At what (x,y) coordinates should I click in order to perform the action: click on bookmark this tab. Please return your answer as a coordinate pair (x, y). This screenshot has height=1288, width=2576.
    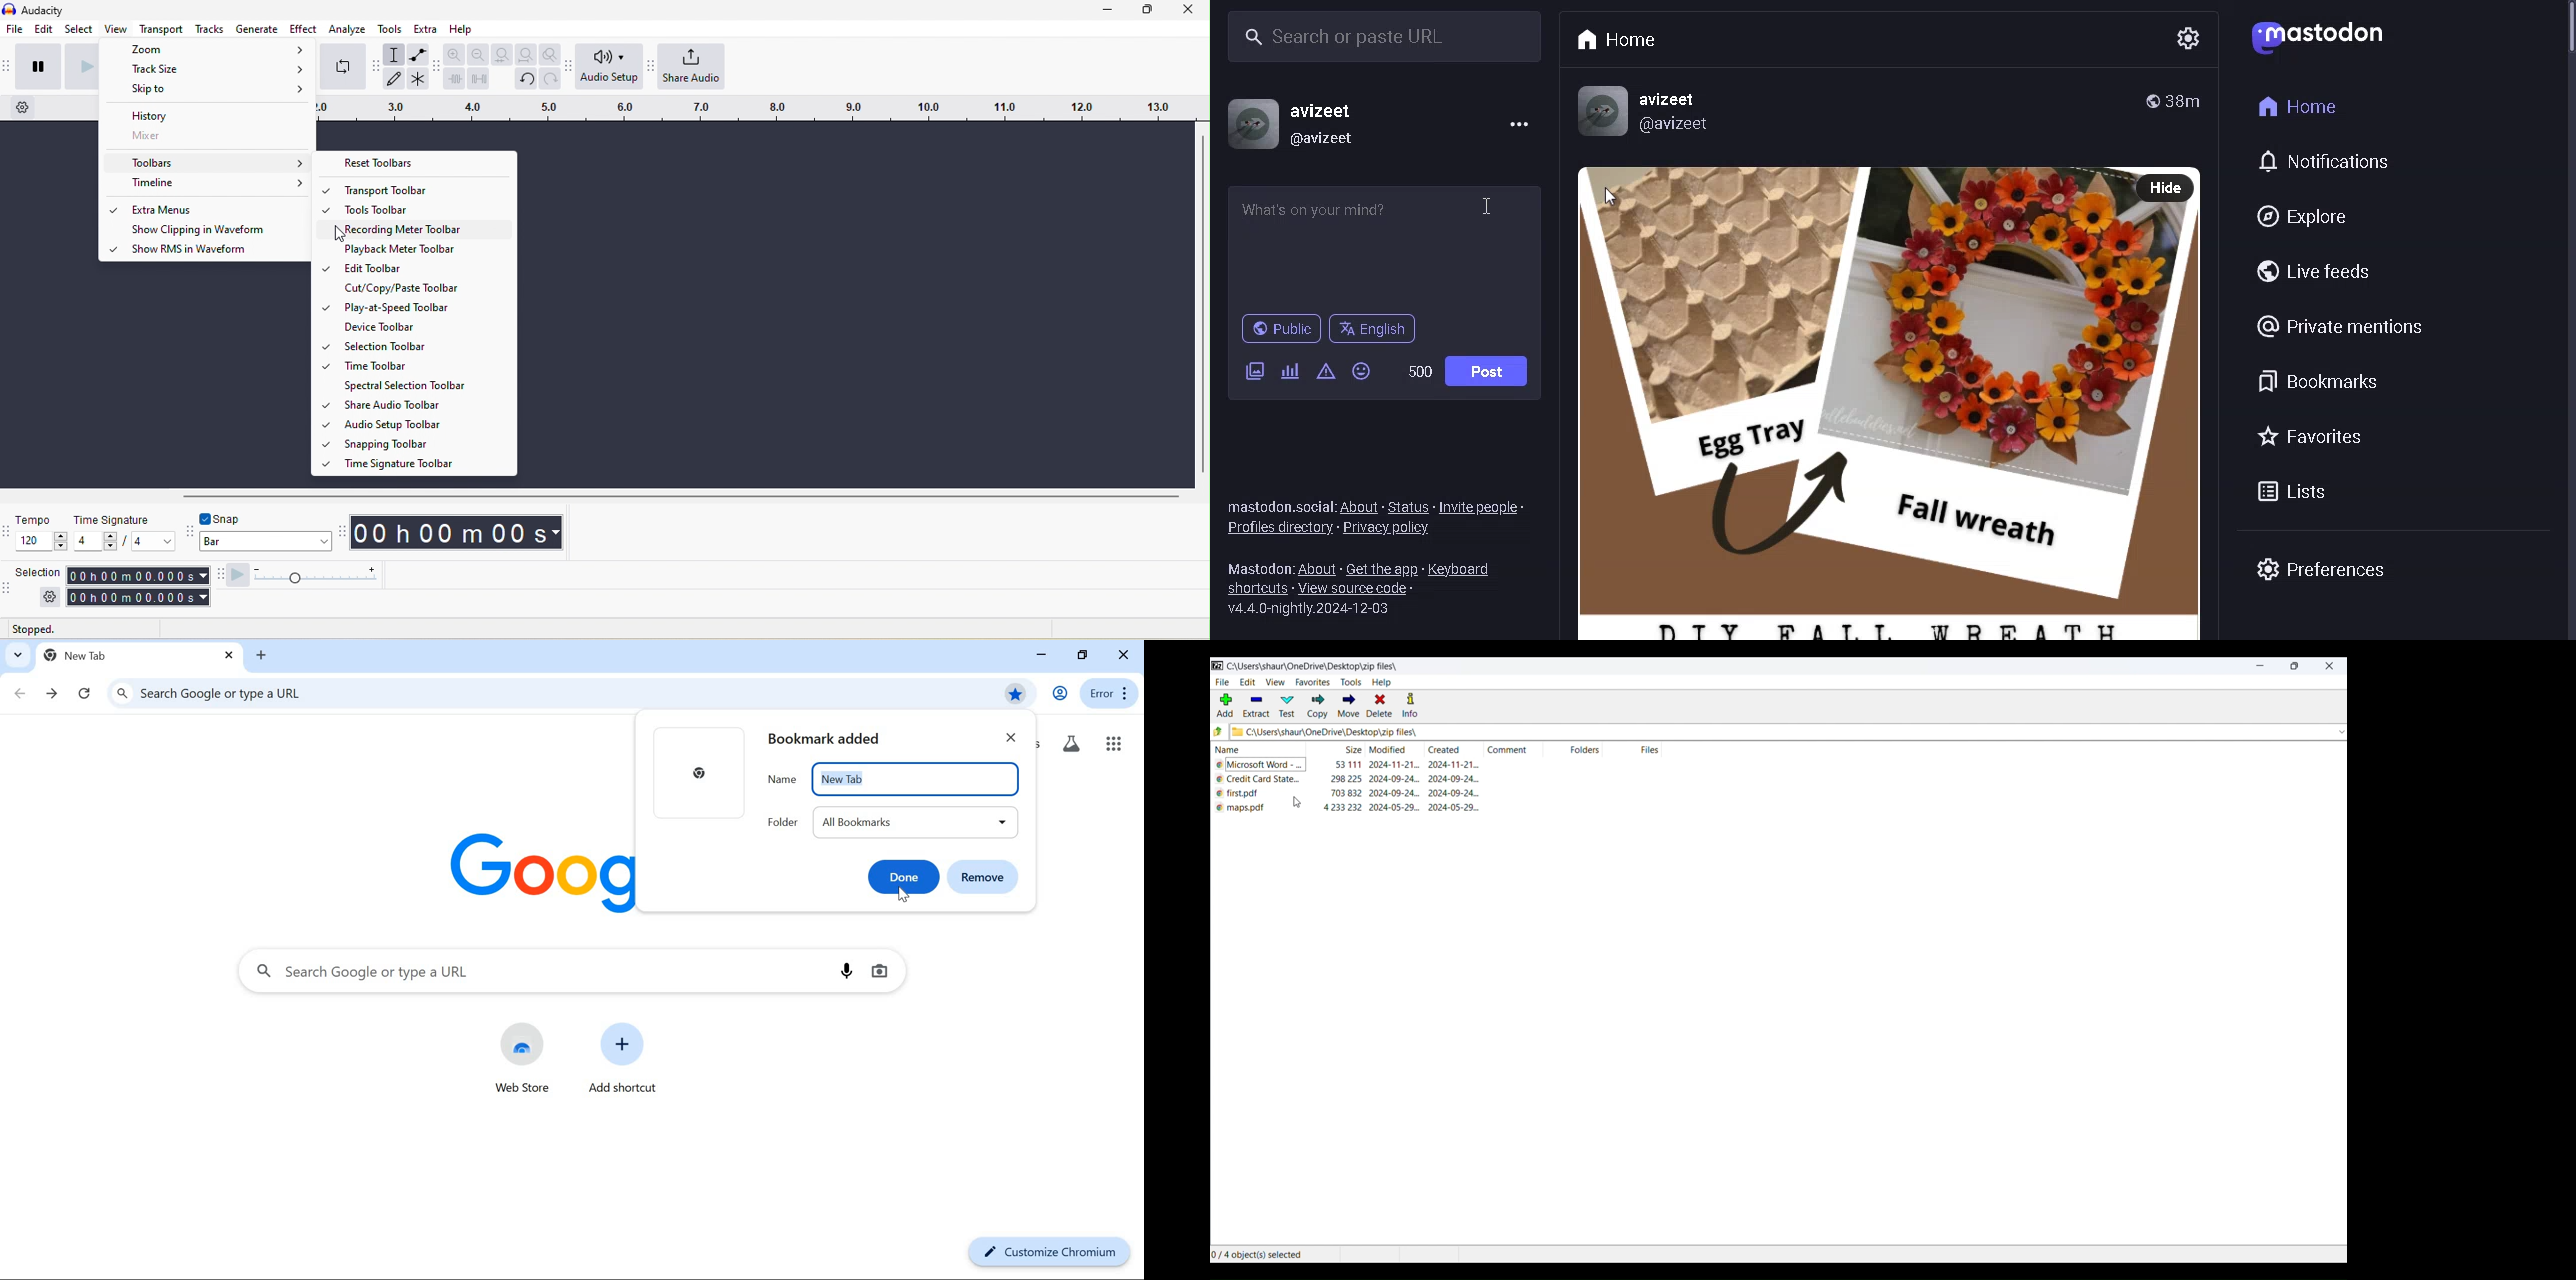
    Looking at the image, I should click on (1015, 692).